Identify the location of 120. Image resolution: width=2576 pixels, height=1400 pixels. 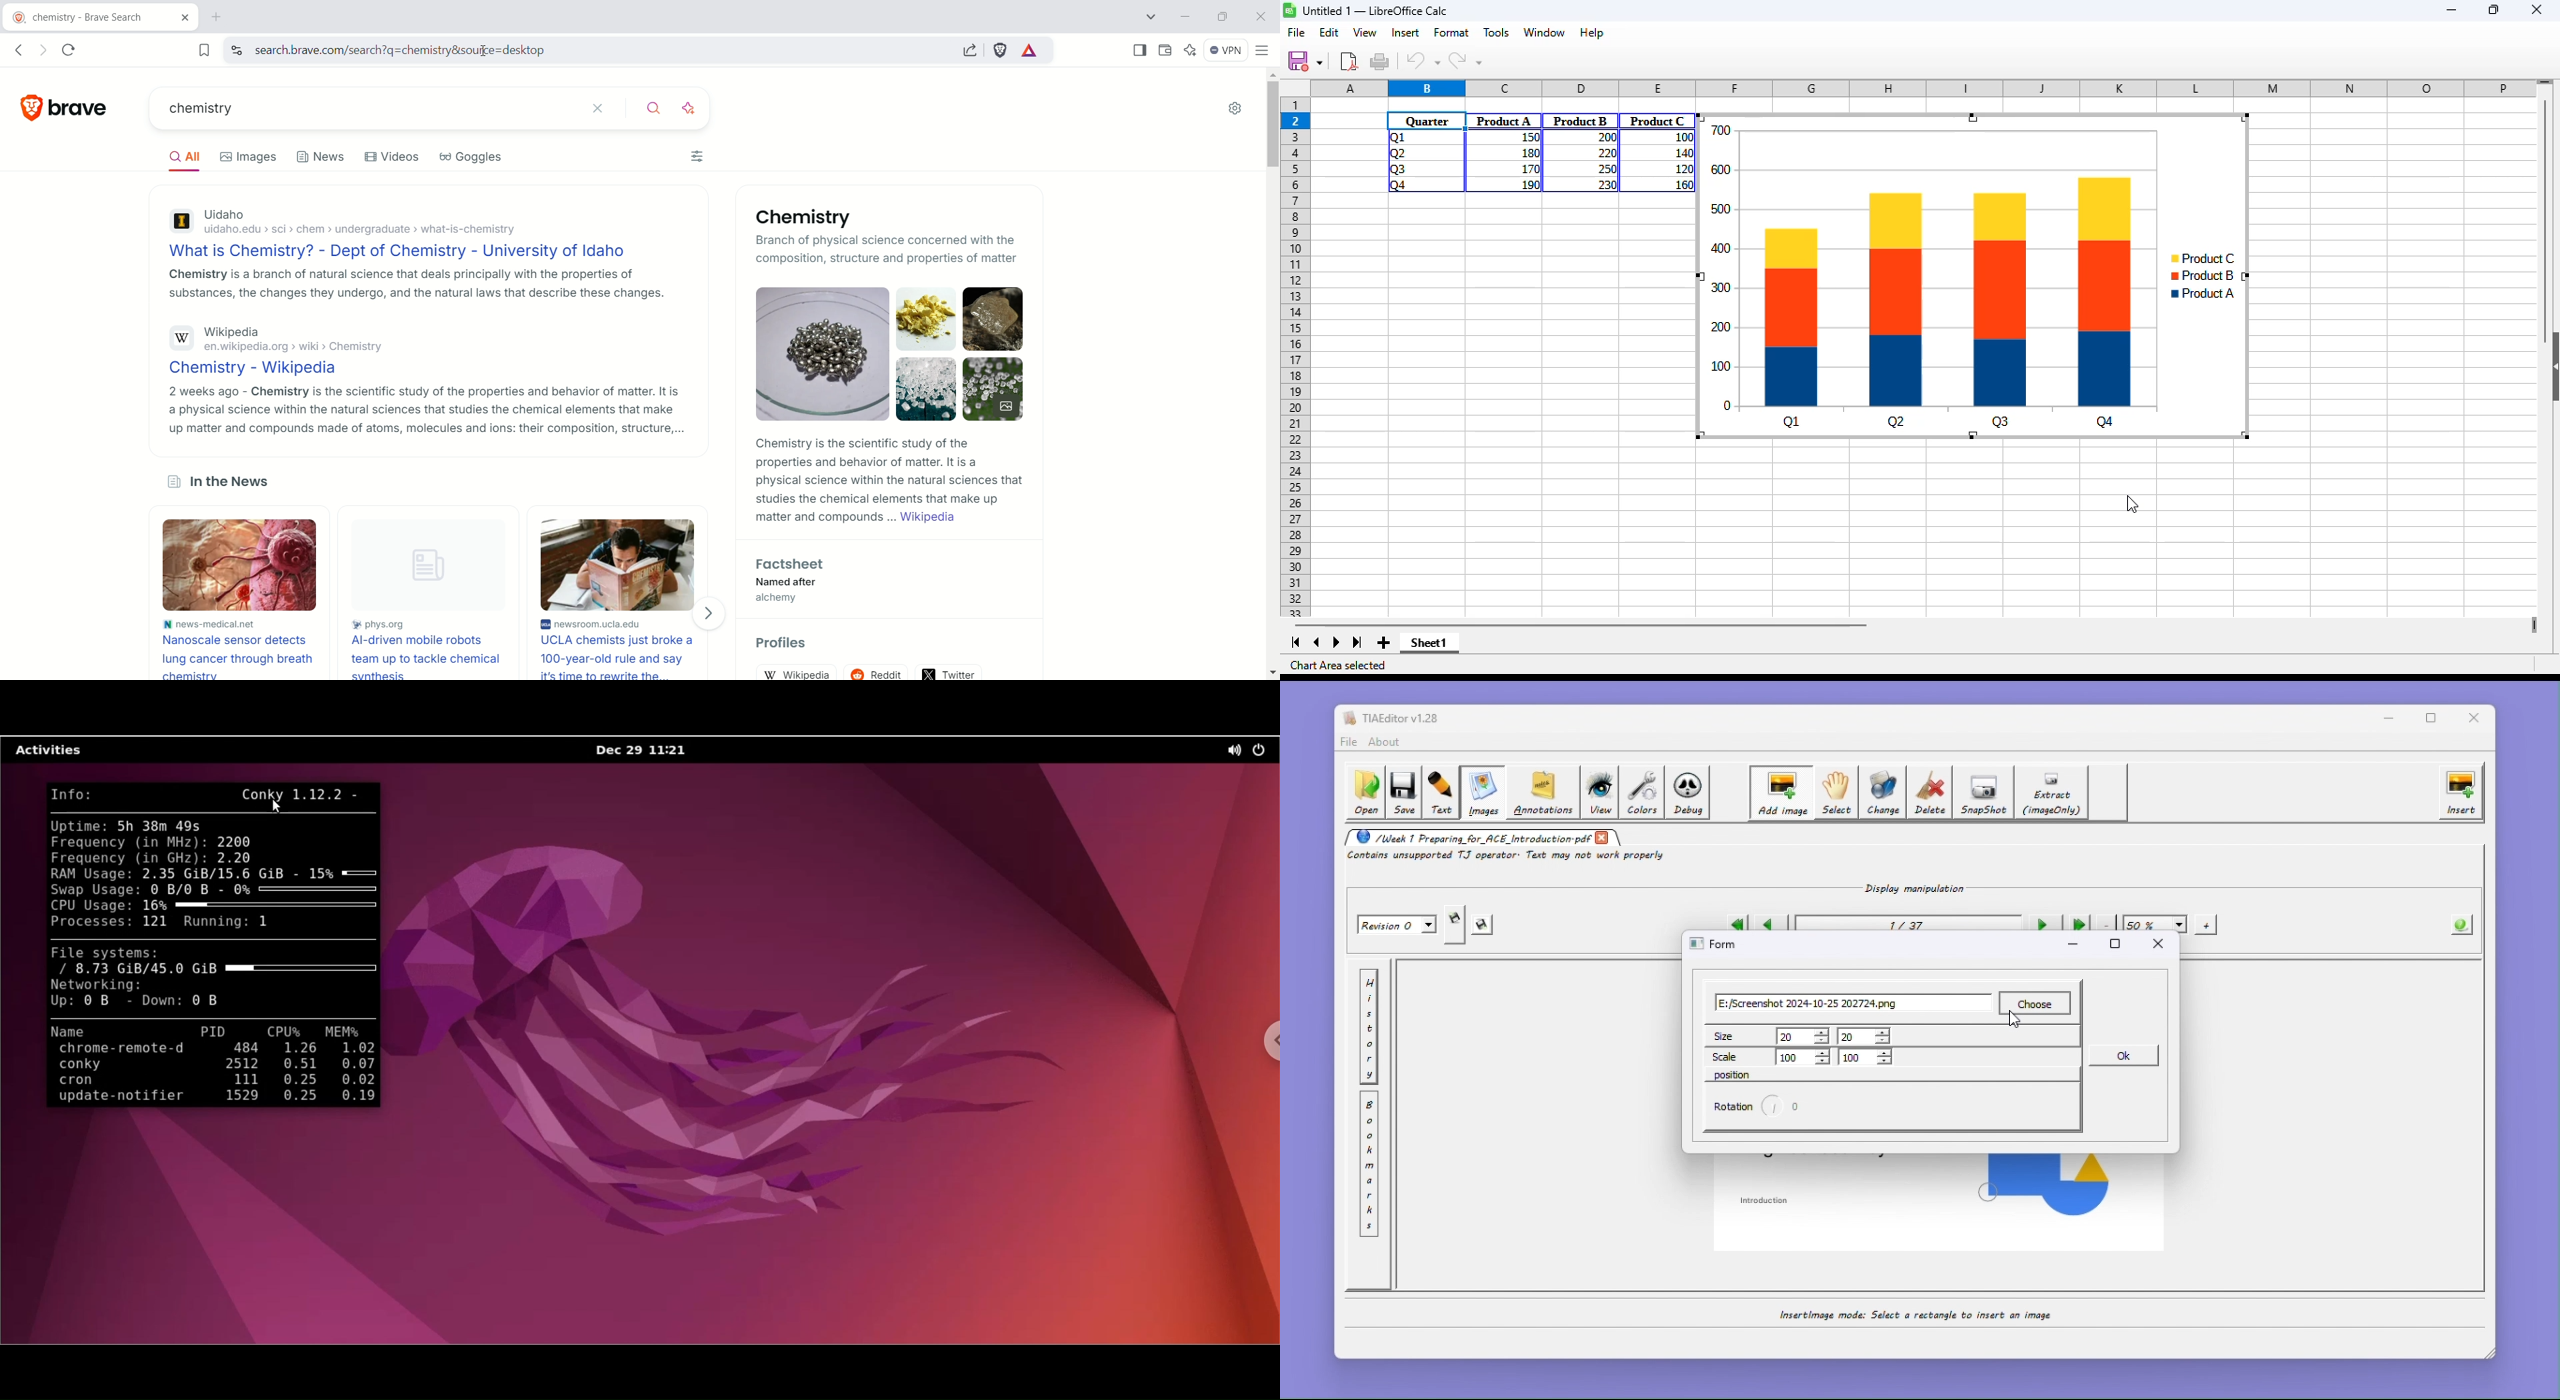
(1682, 169).